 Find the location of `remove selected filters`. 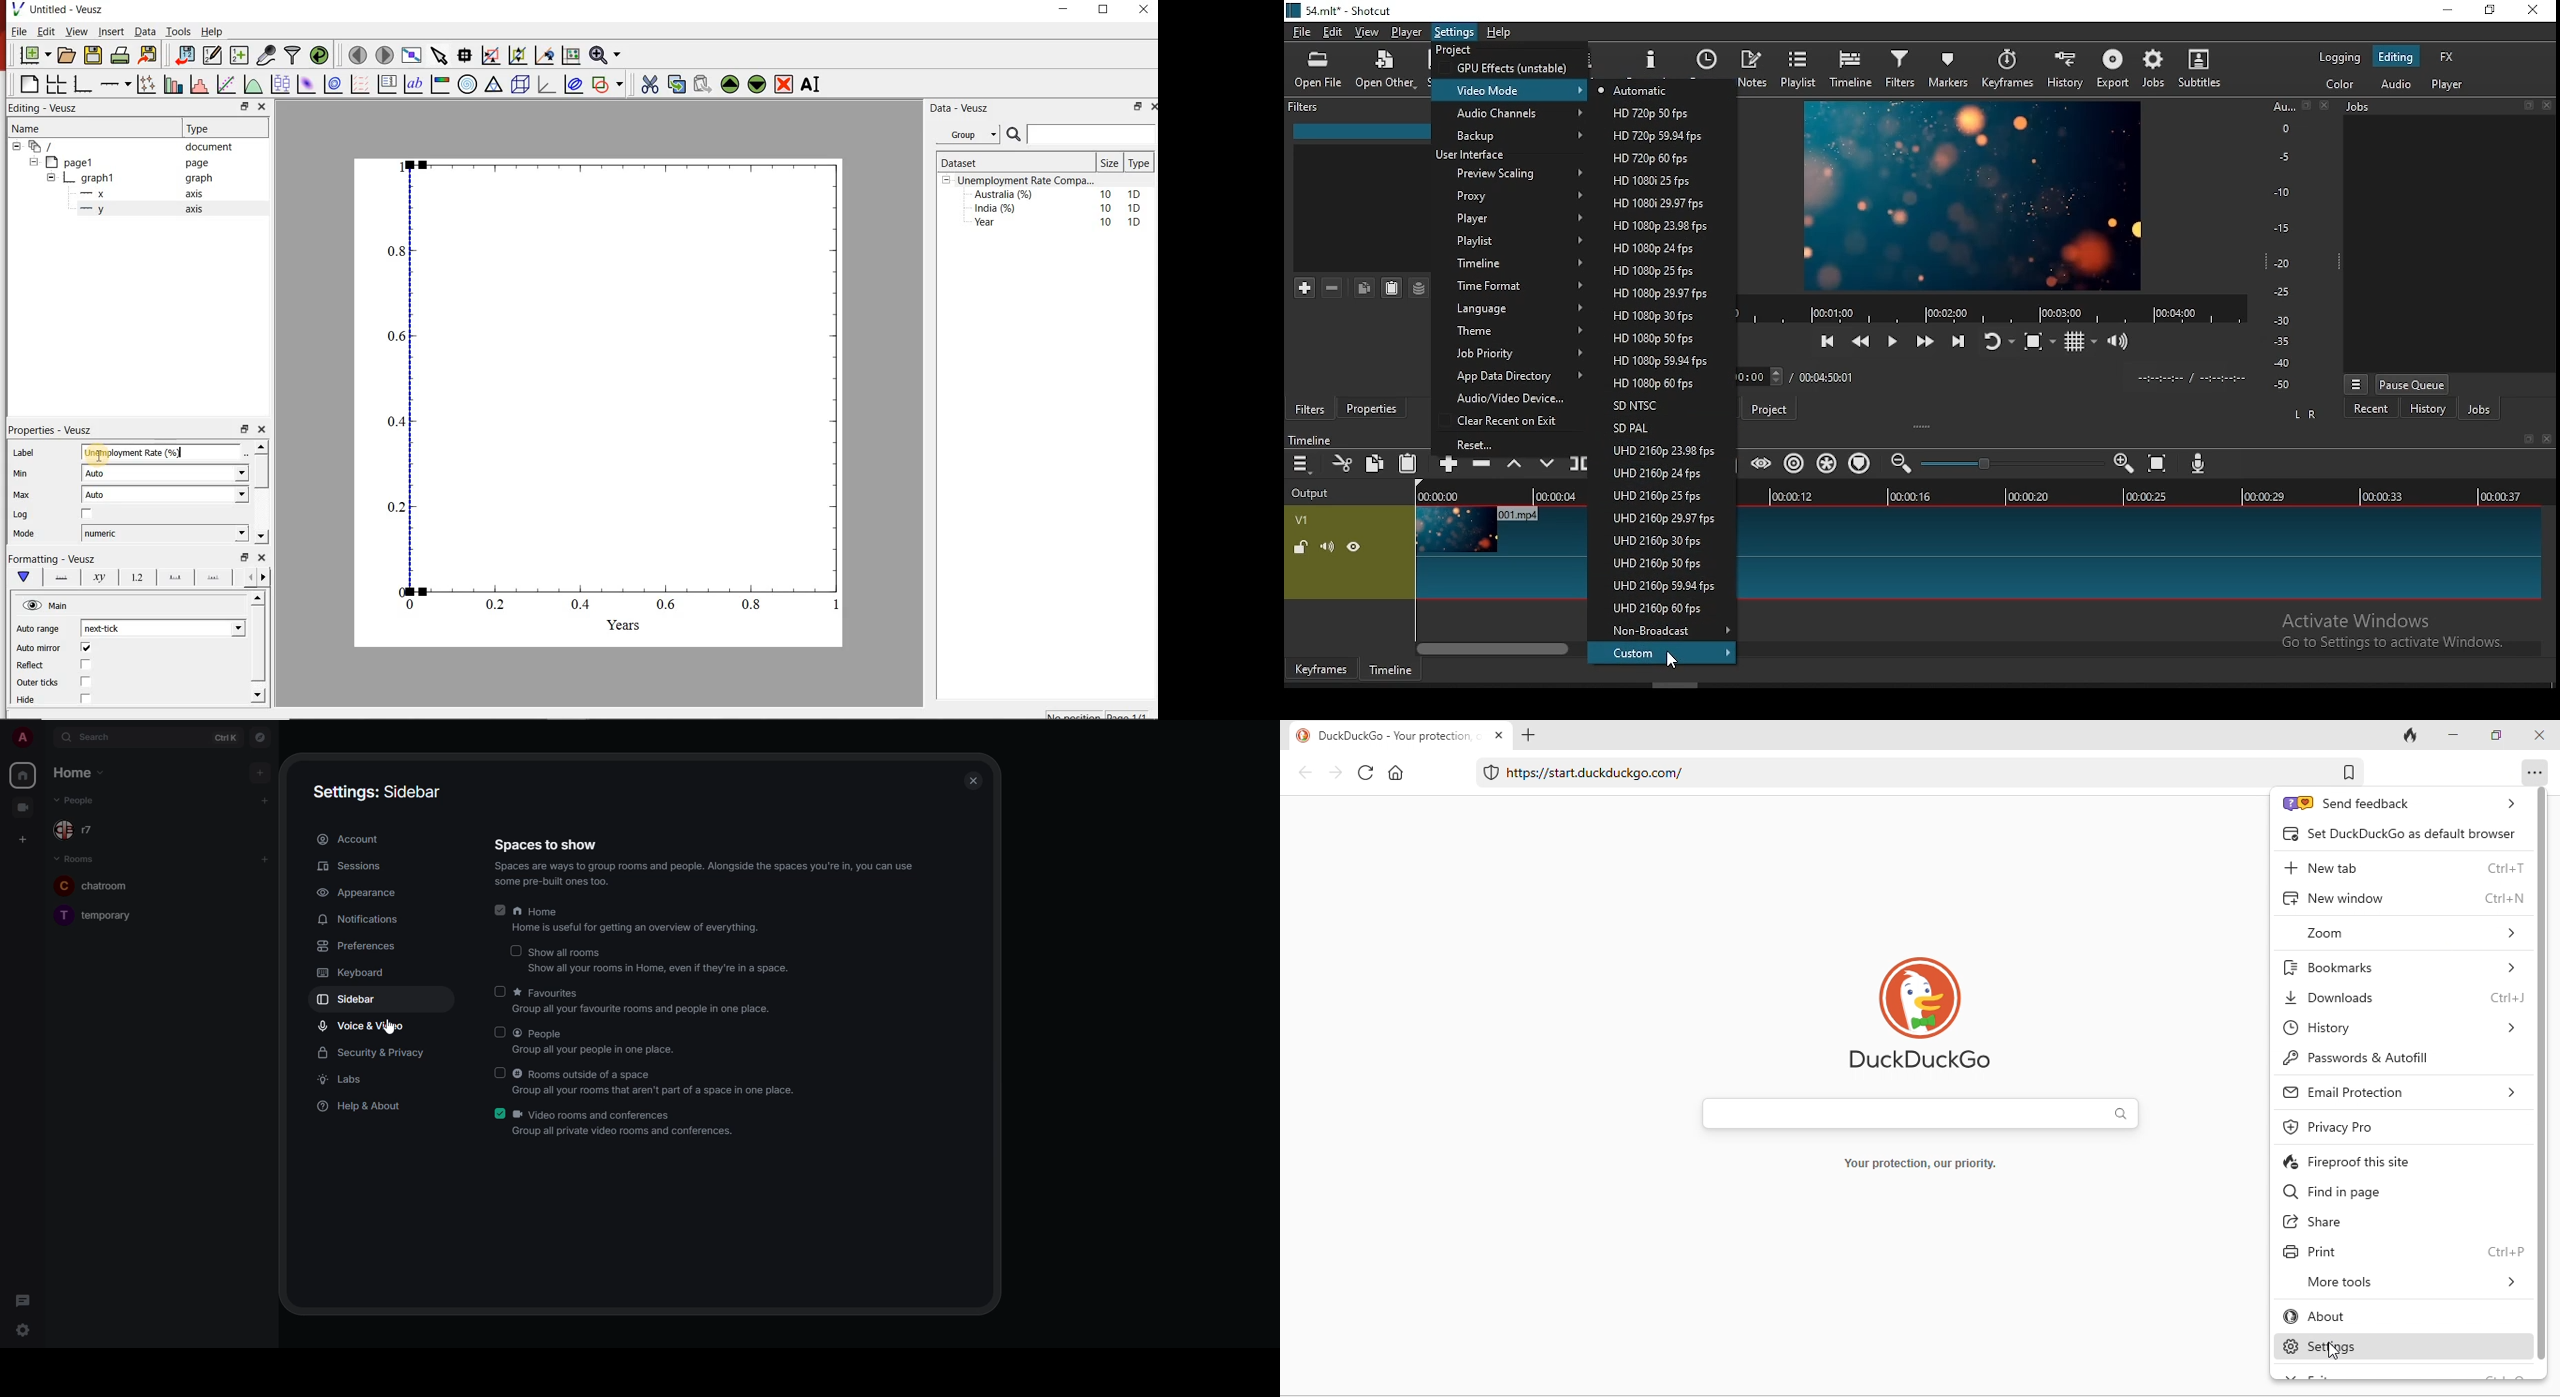

remove selected filters is located at coordinates (1333, 288).